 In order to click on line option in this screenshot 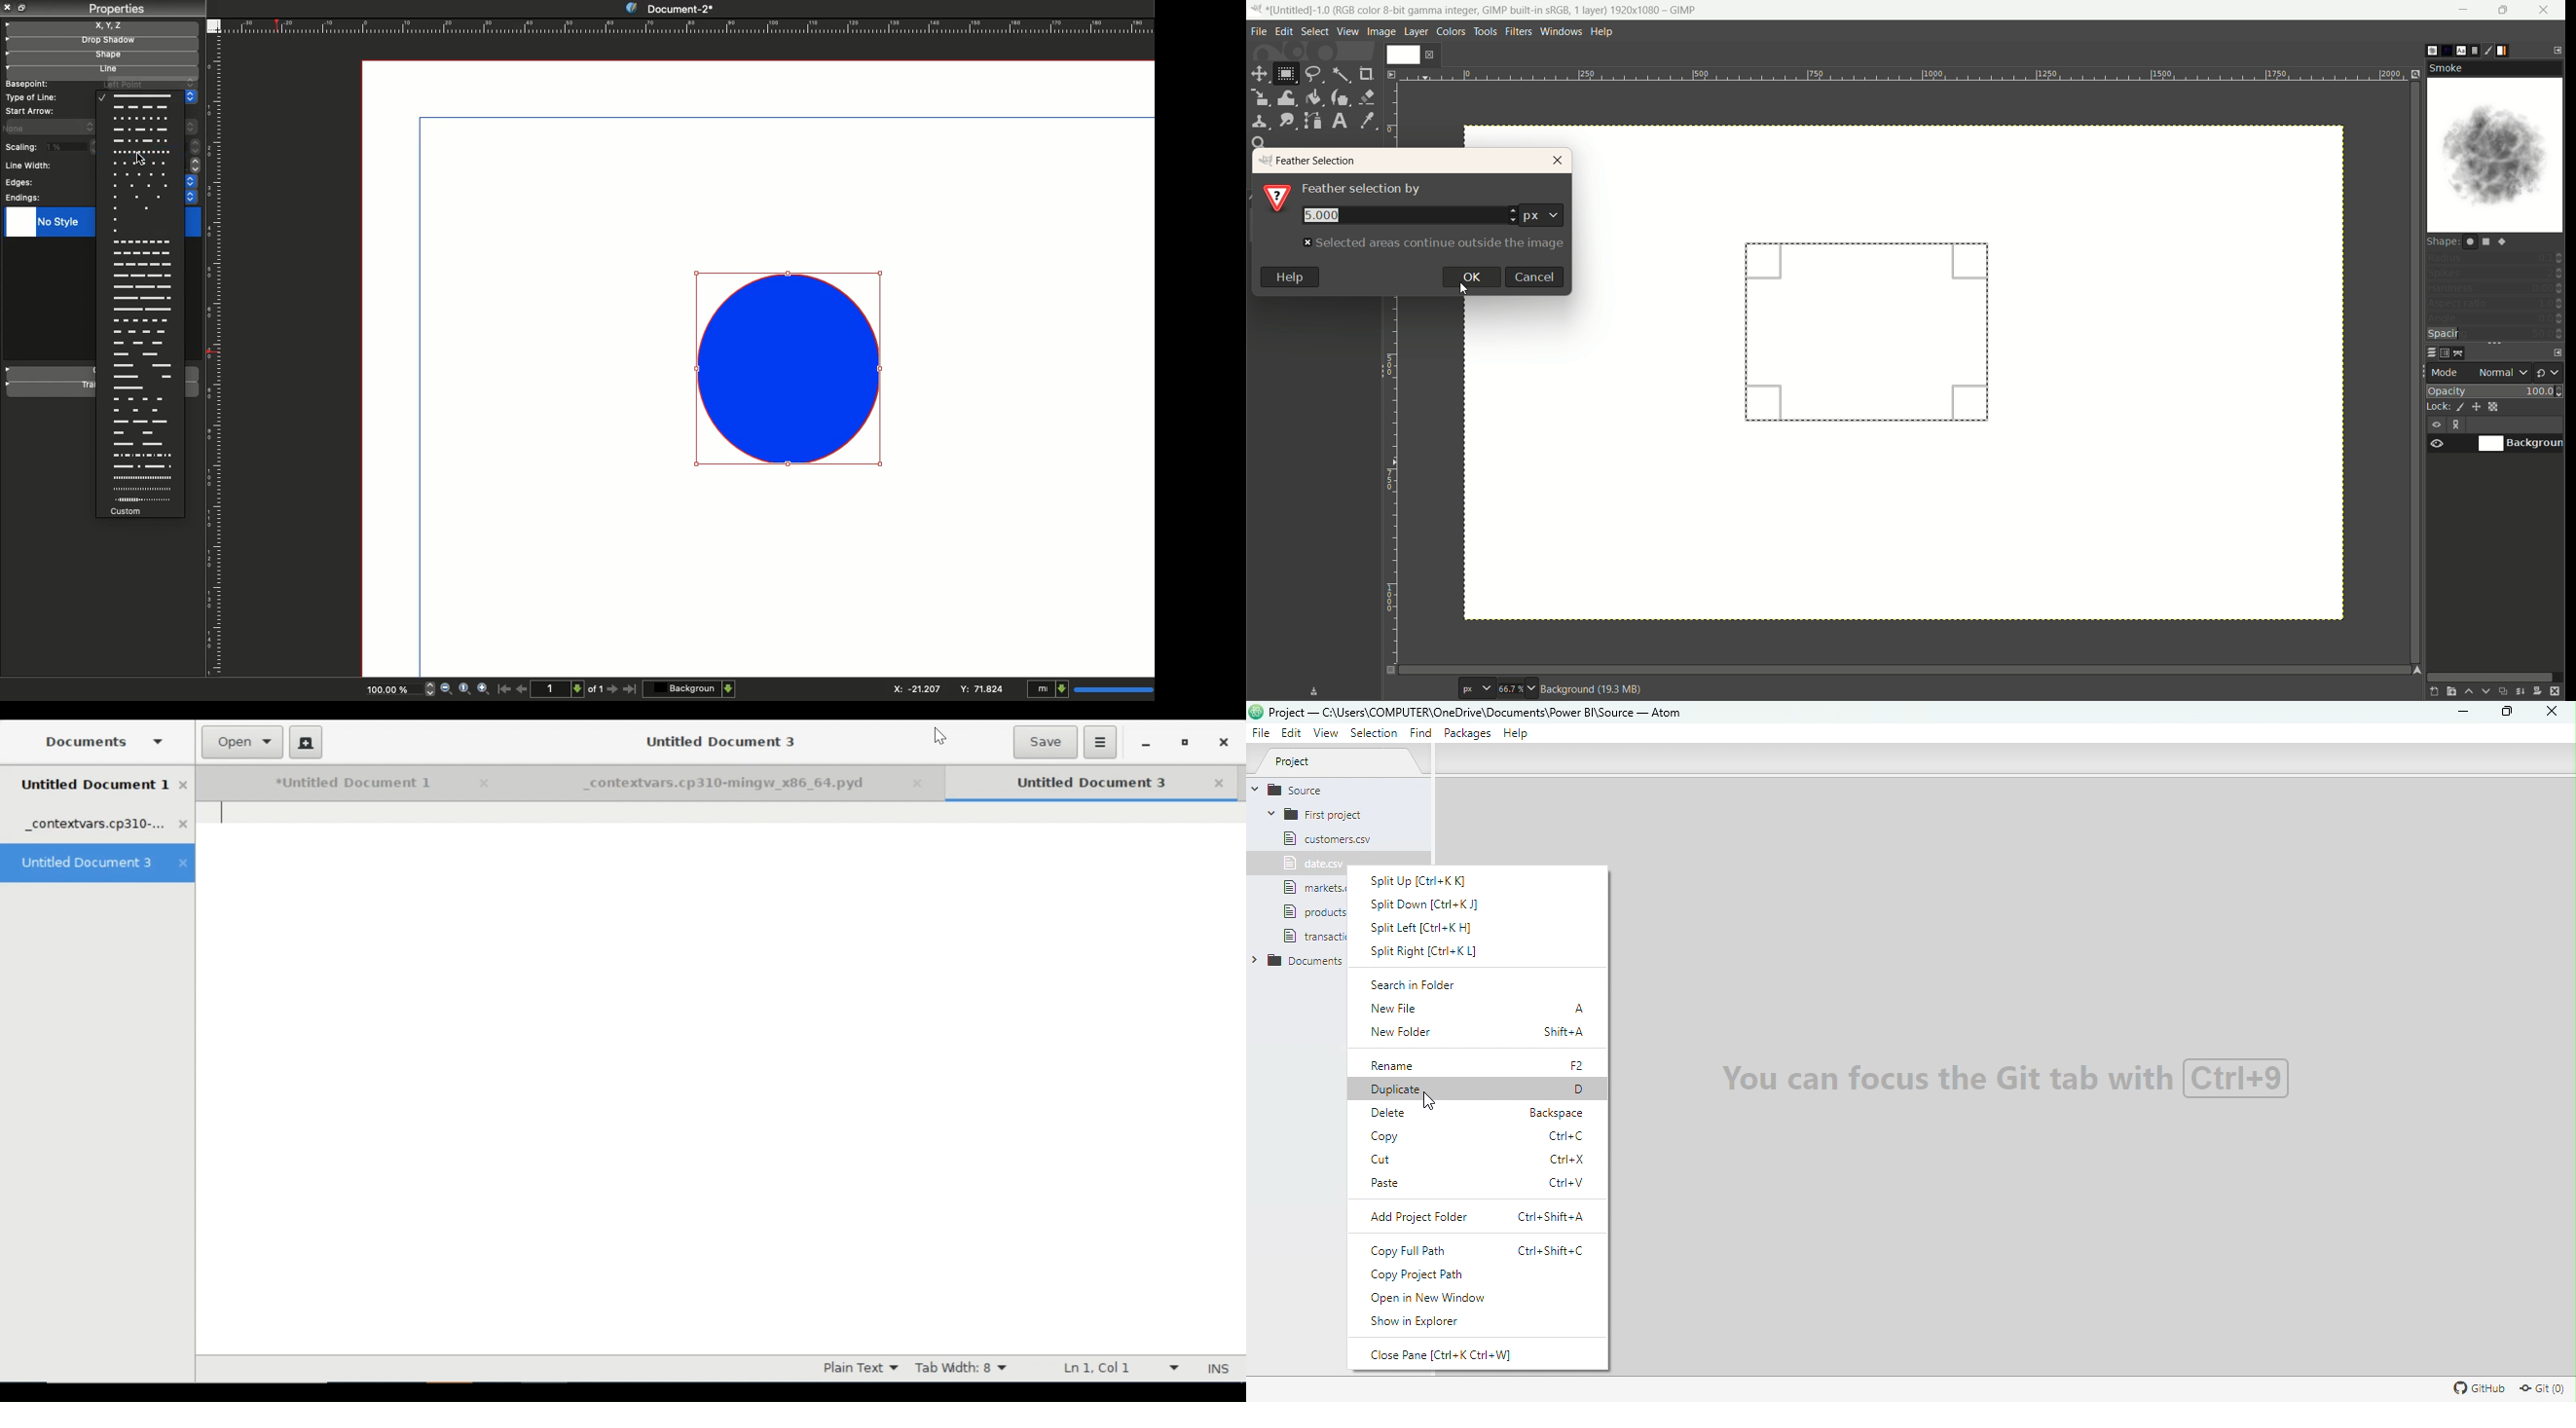, I will do `click(141, 231)`.